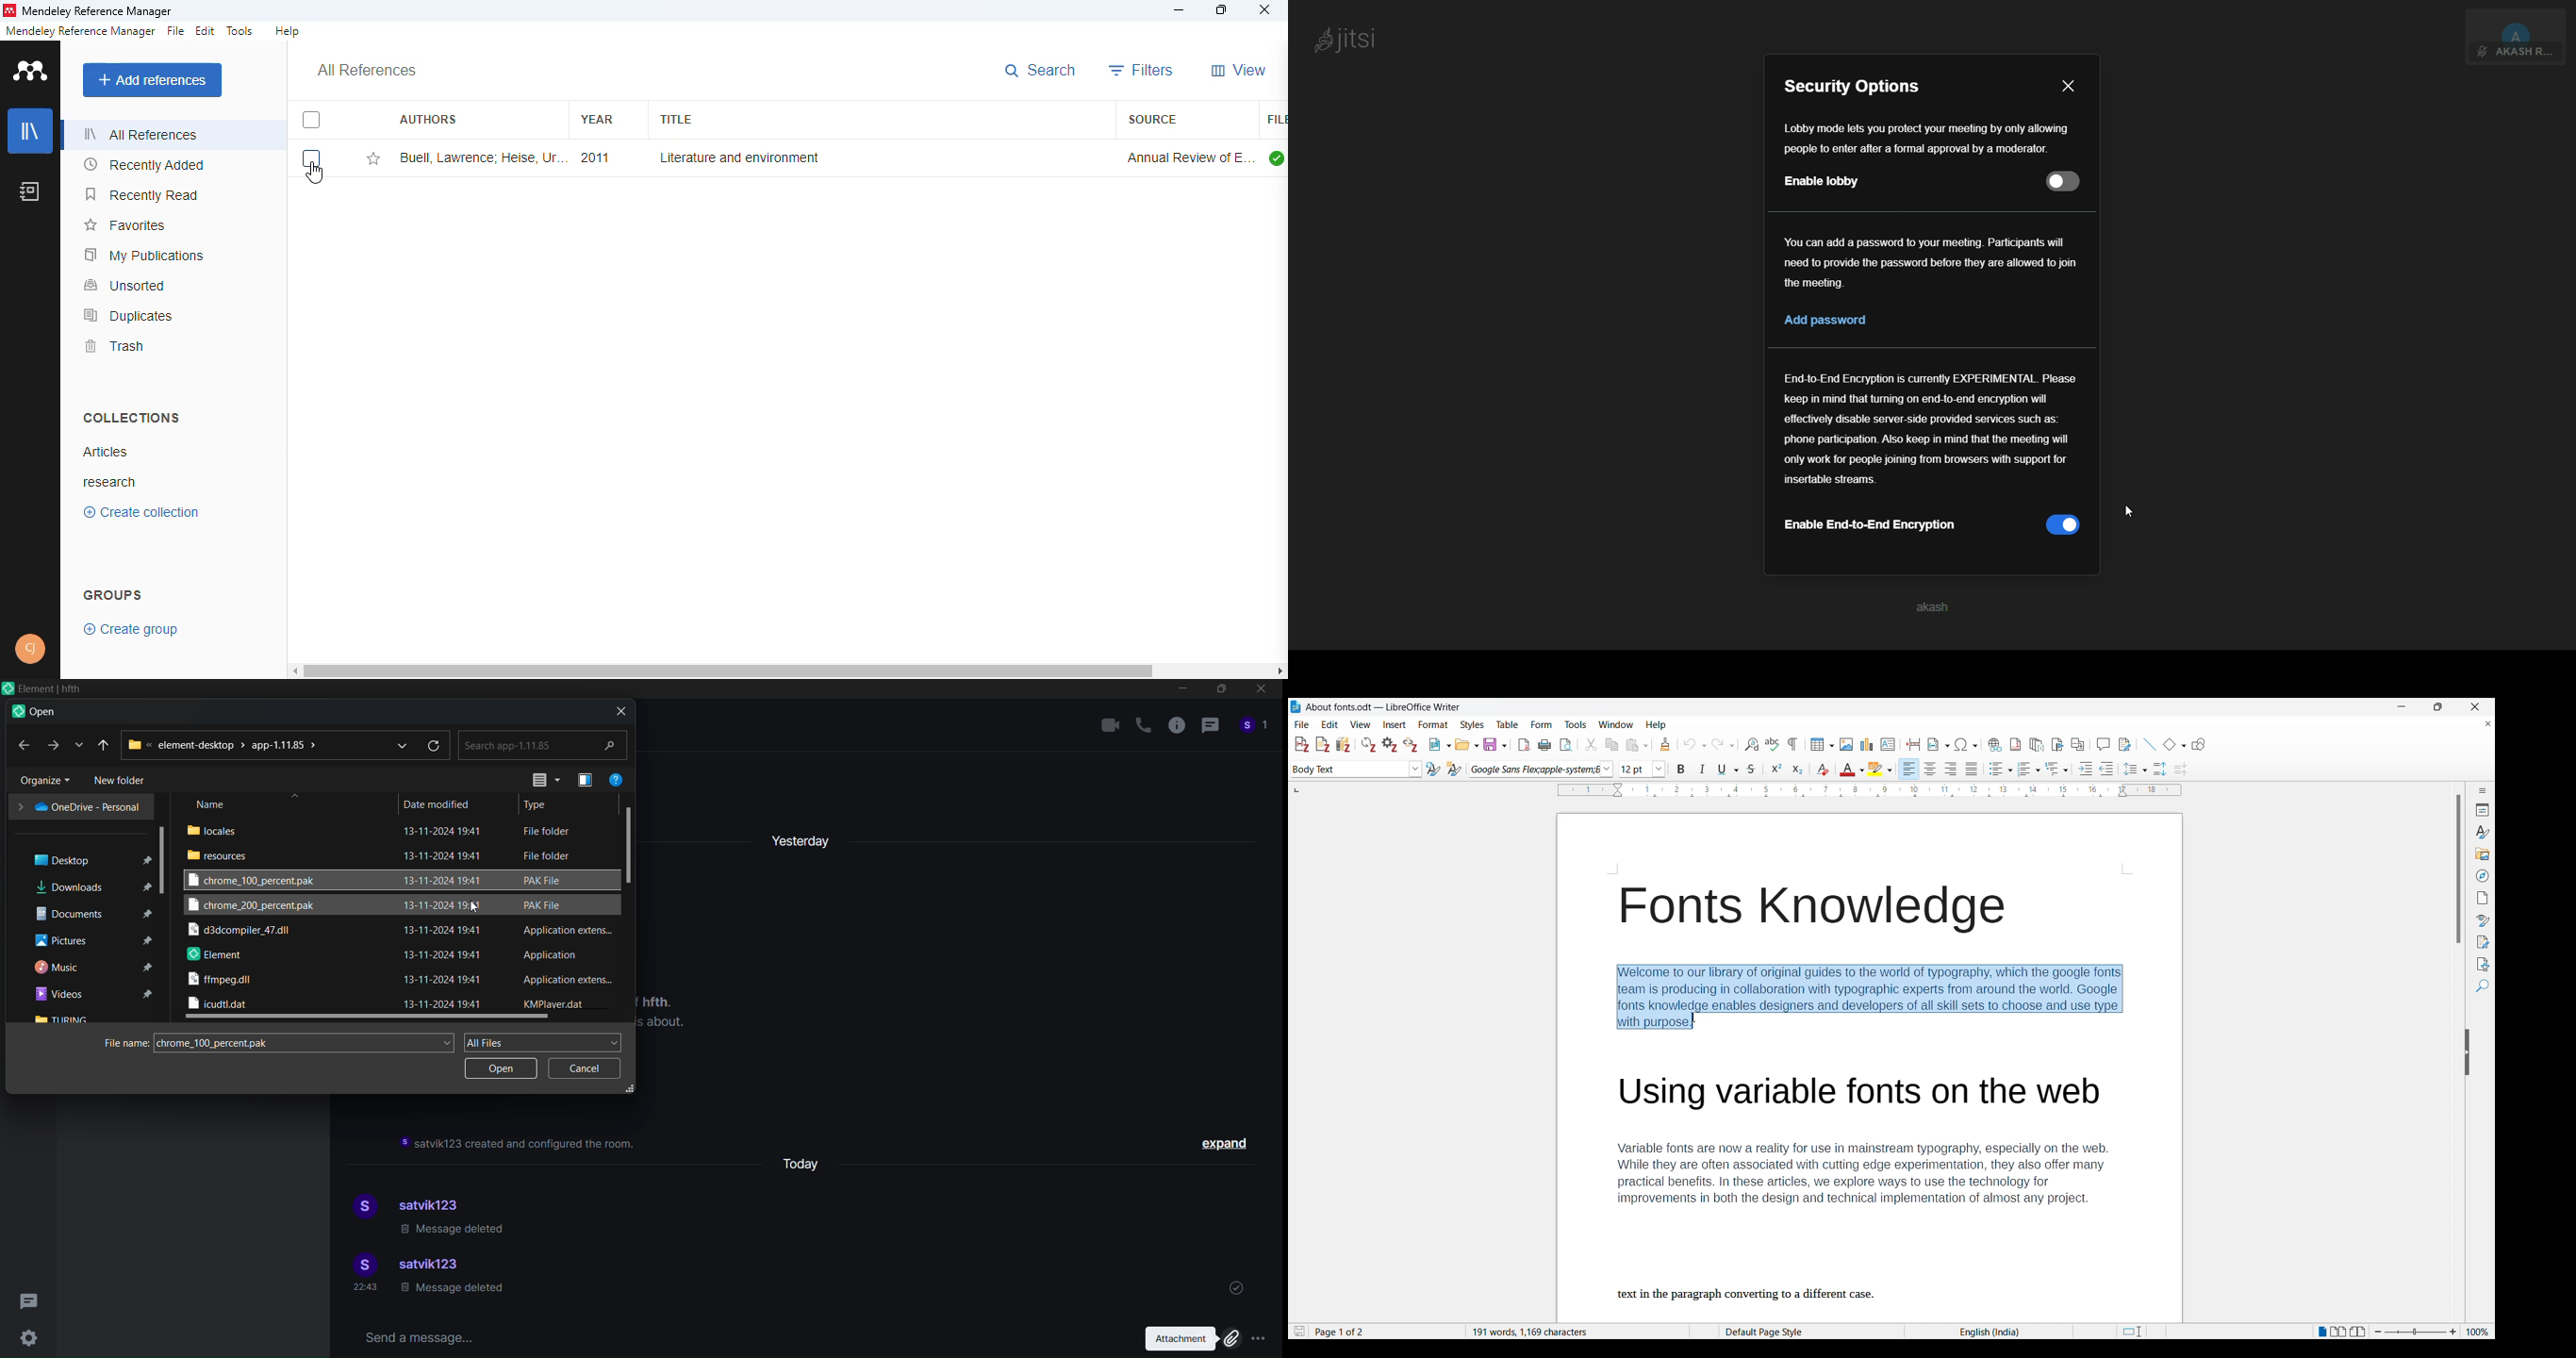  I want to click on add references, so click(152, 80).